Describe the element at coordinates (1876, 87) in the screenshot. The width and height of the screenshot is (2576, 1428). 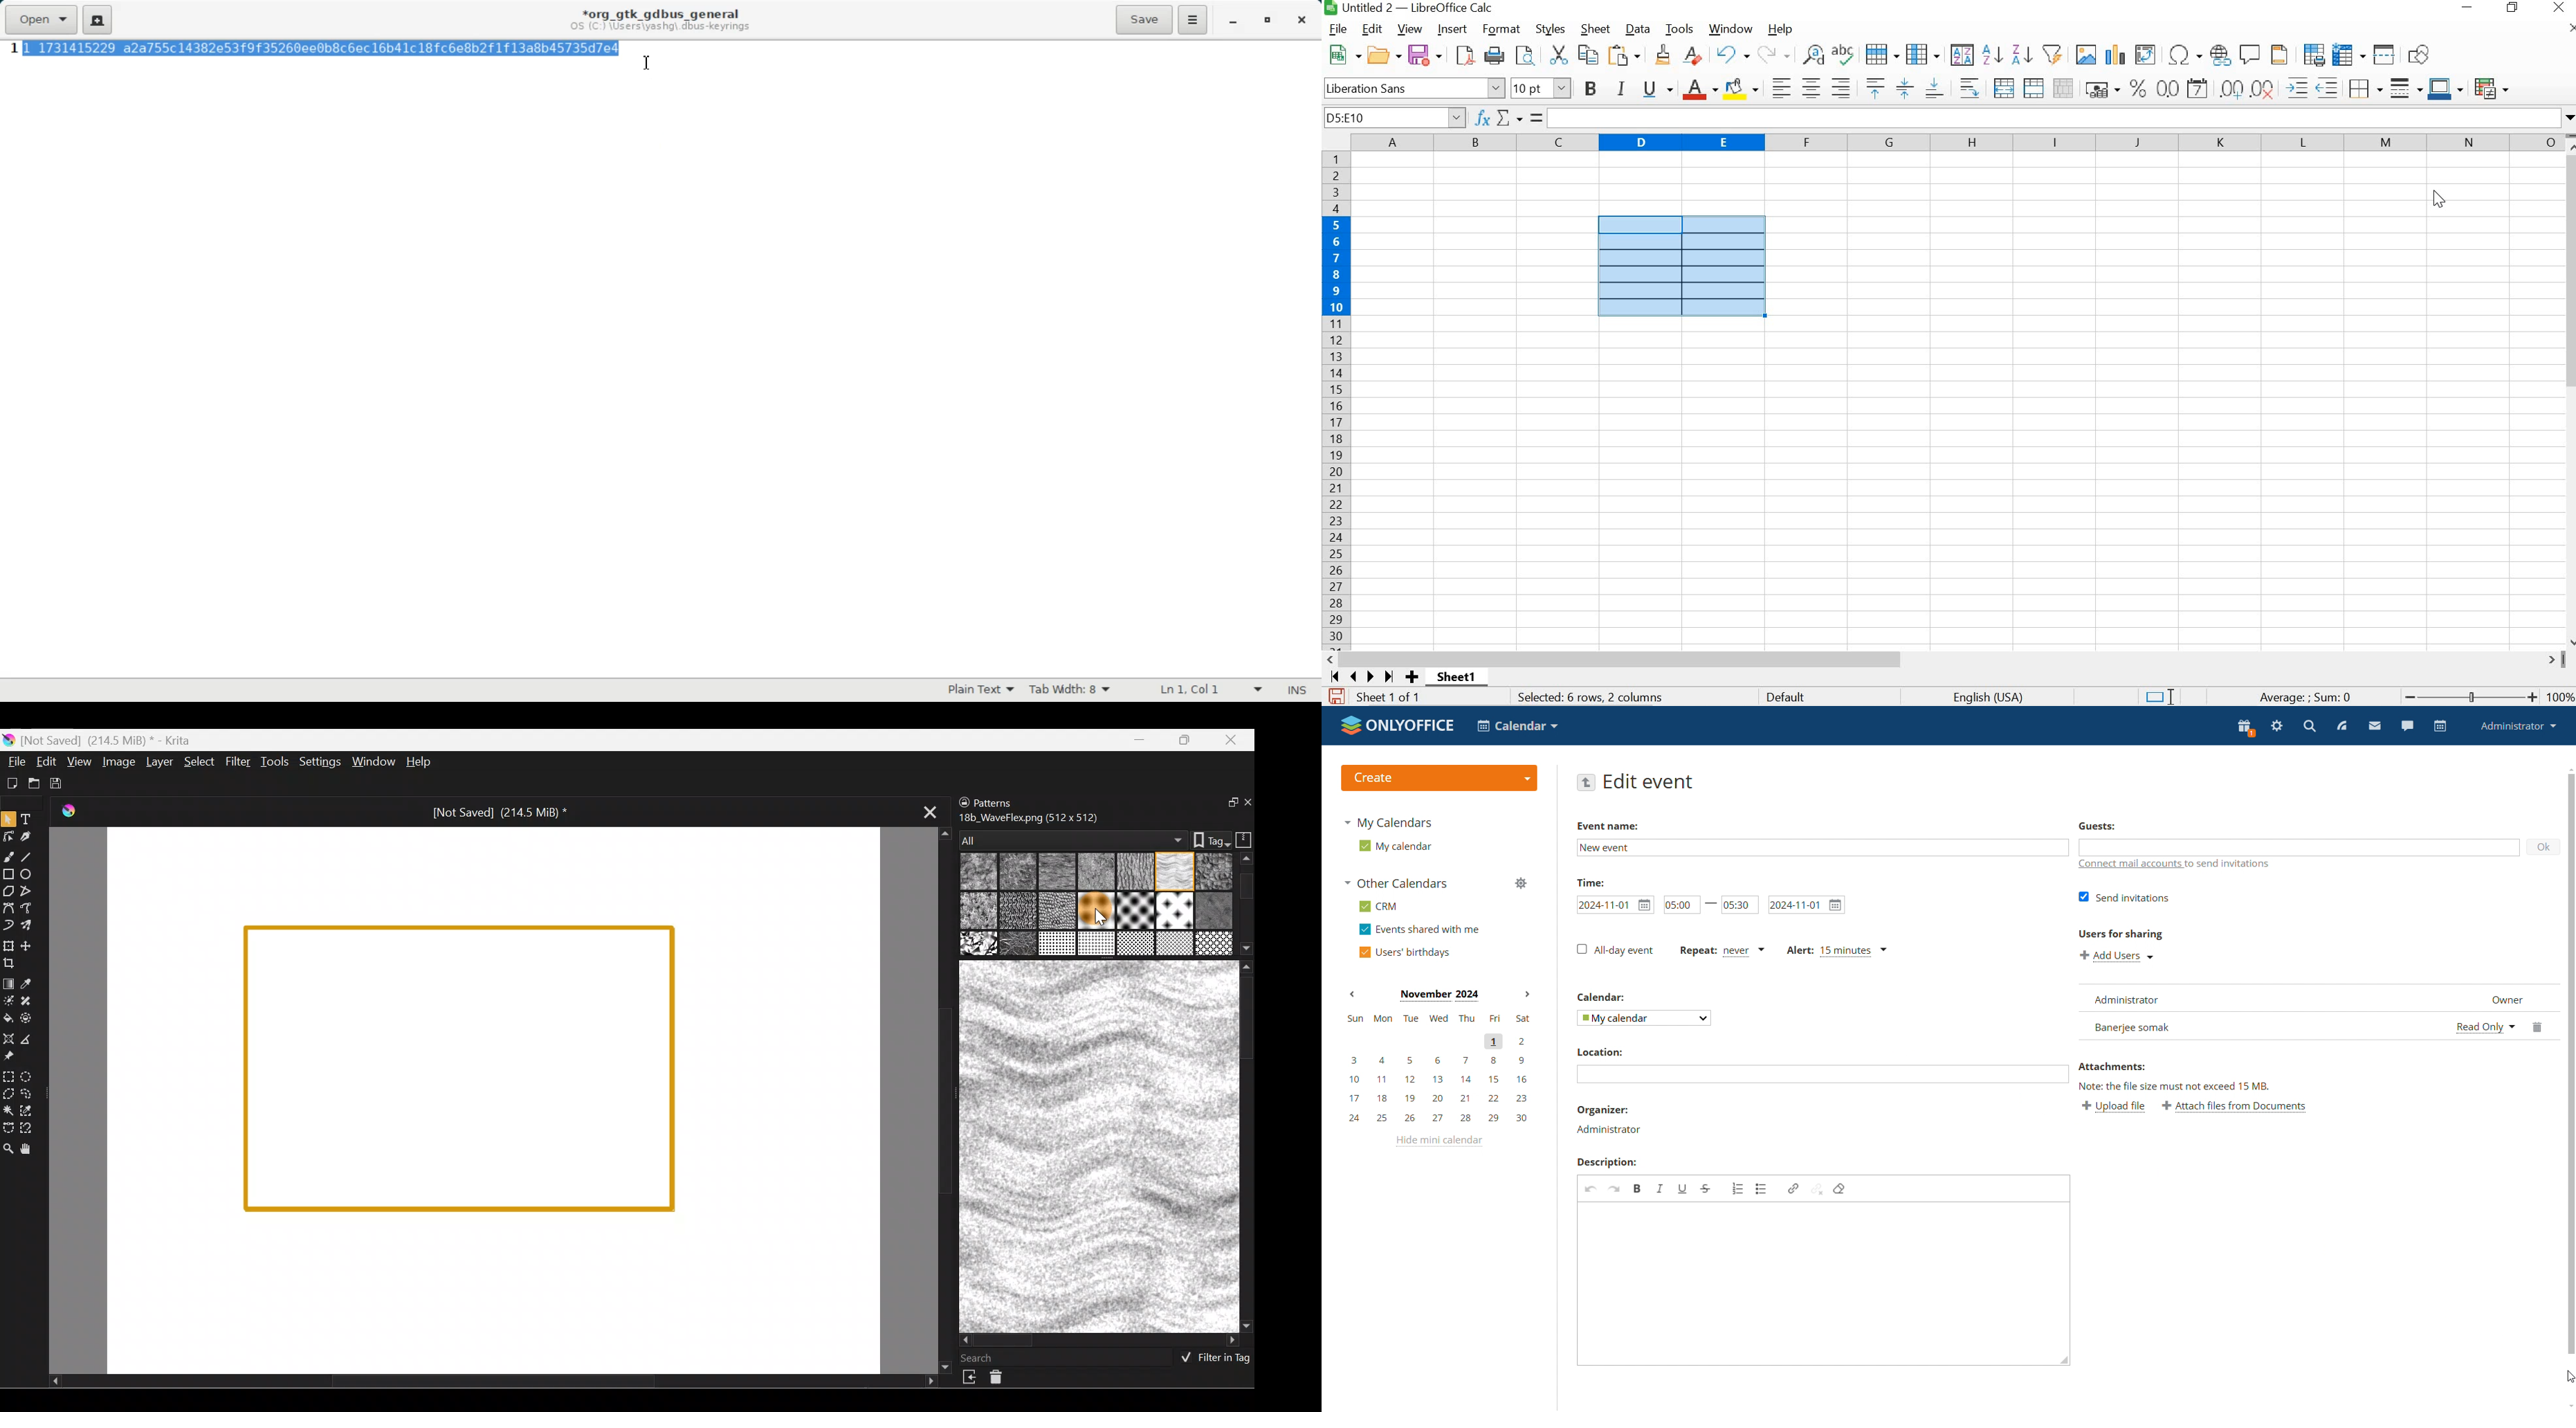
I see `ALIGN TOP` at that location.